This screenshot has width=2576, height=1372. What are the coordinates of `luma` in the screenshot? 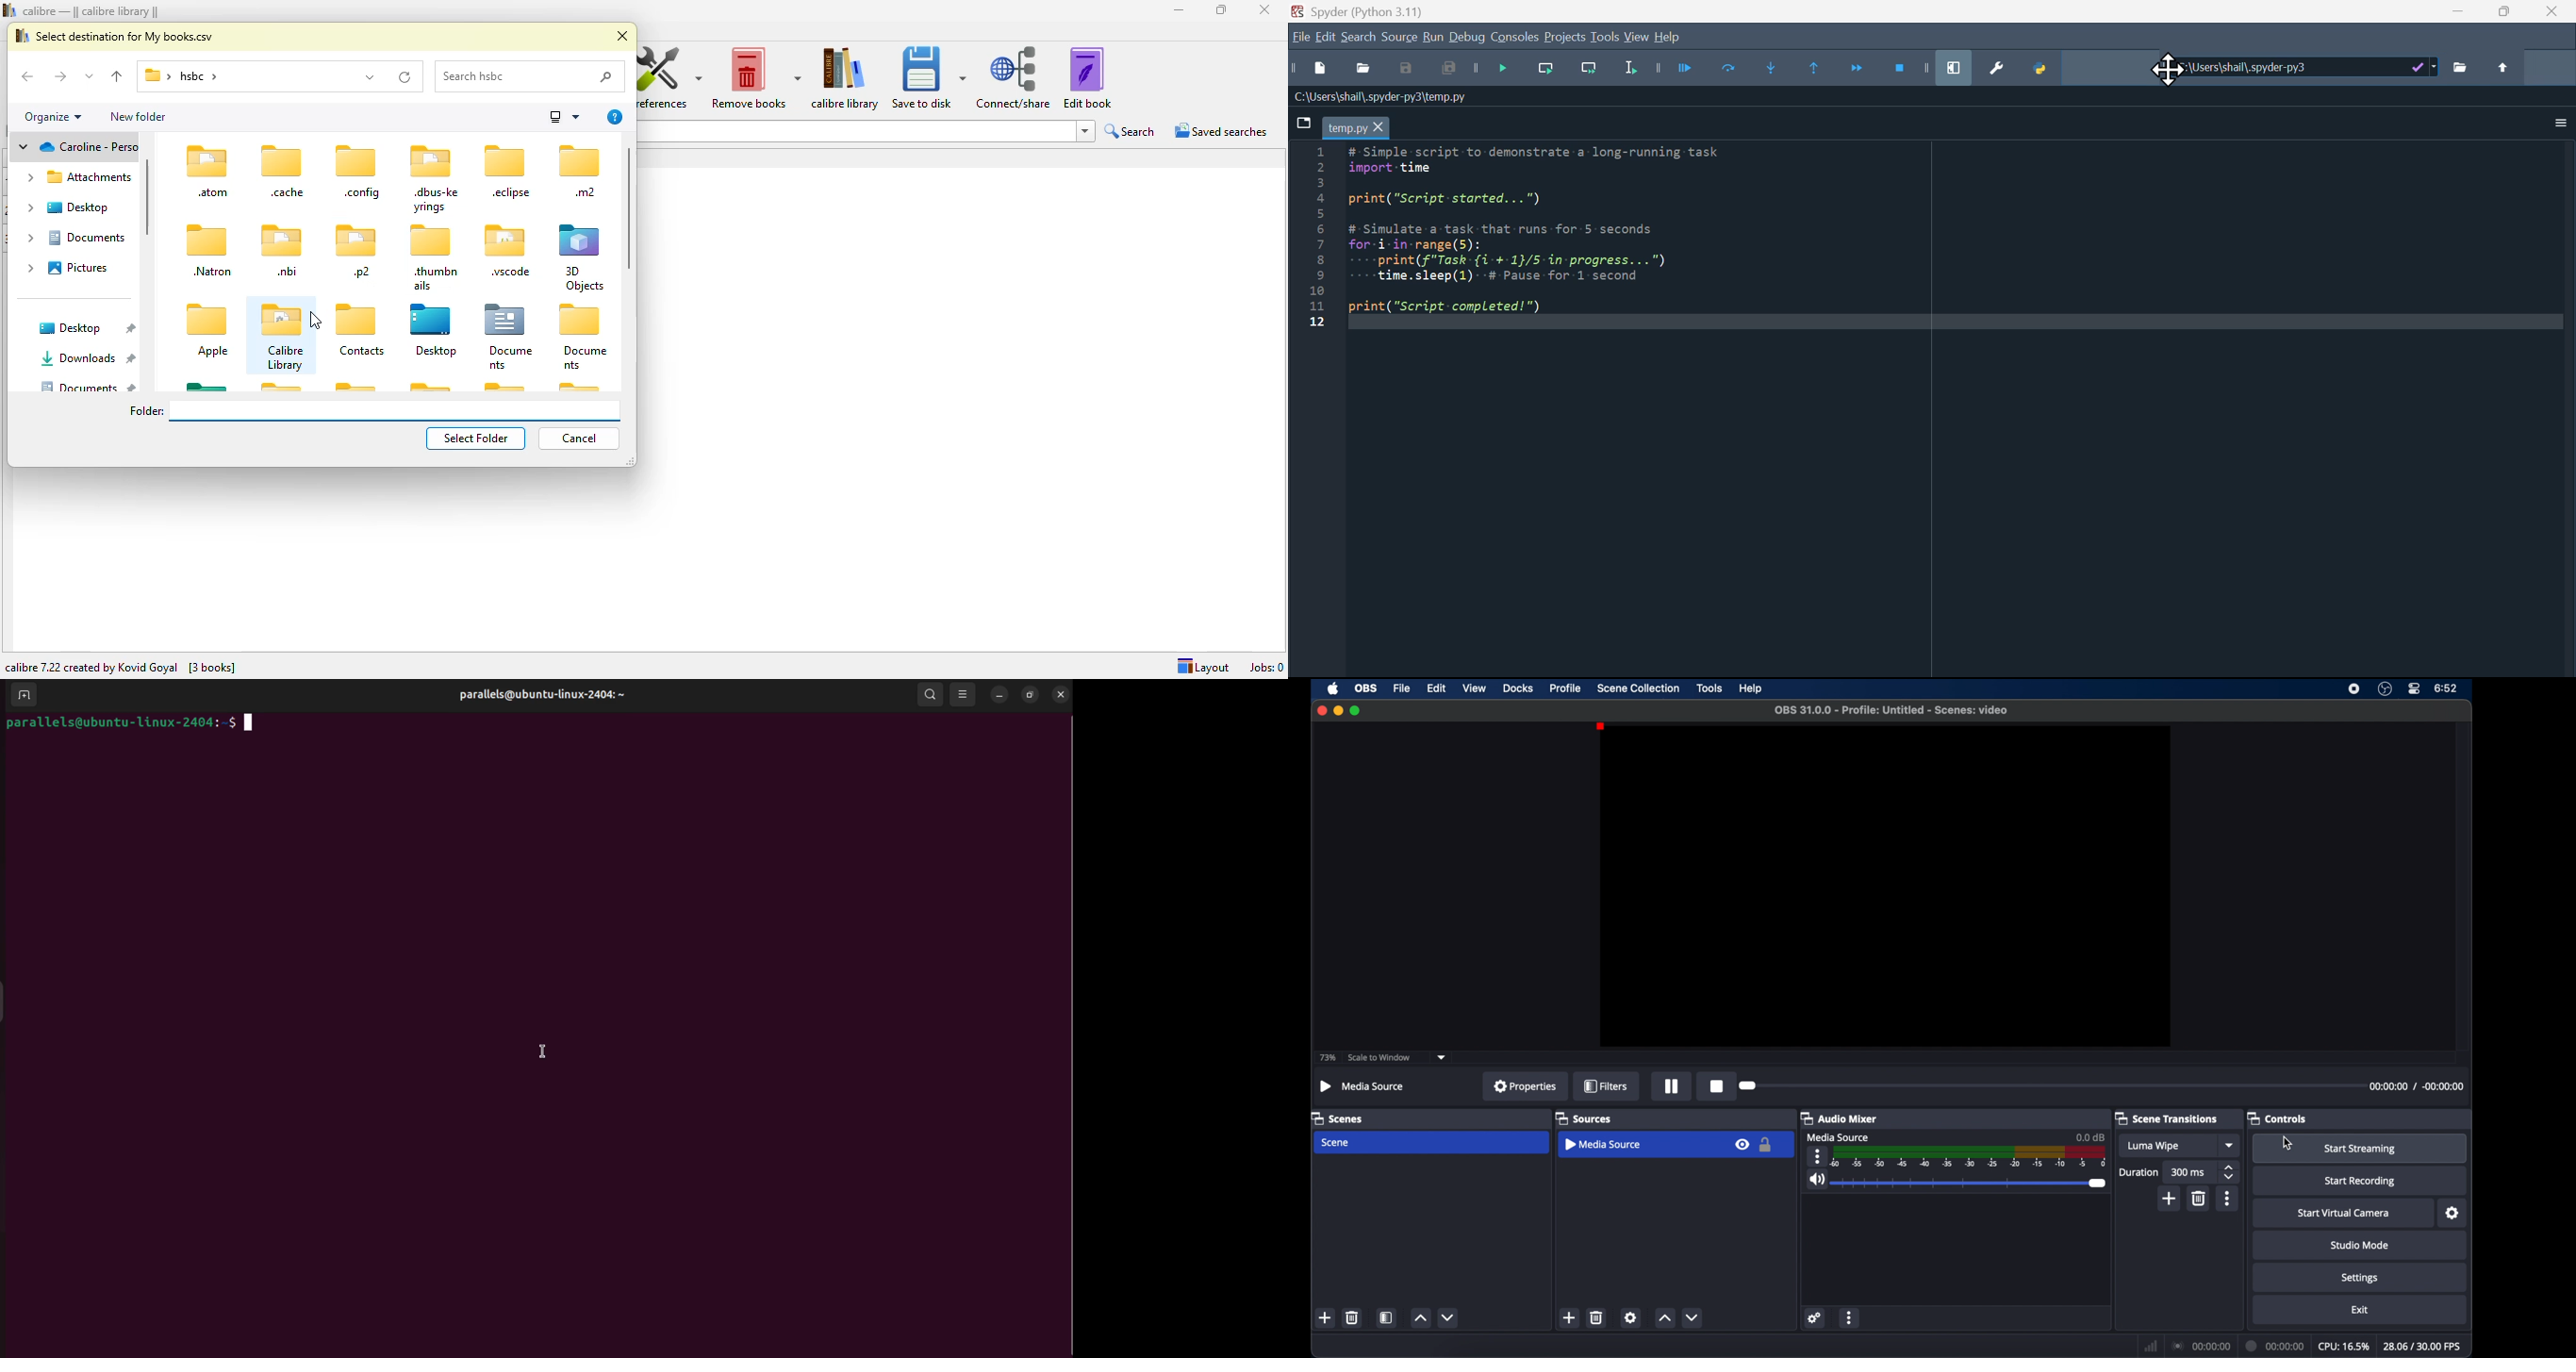 It's located at (2154, 1146).